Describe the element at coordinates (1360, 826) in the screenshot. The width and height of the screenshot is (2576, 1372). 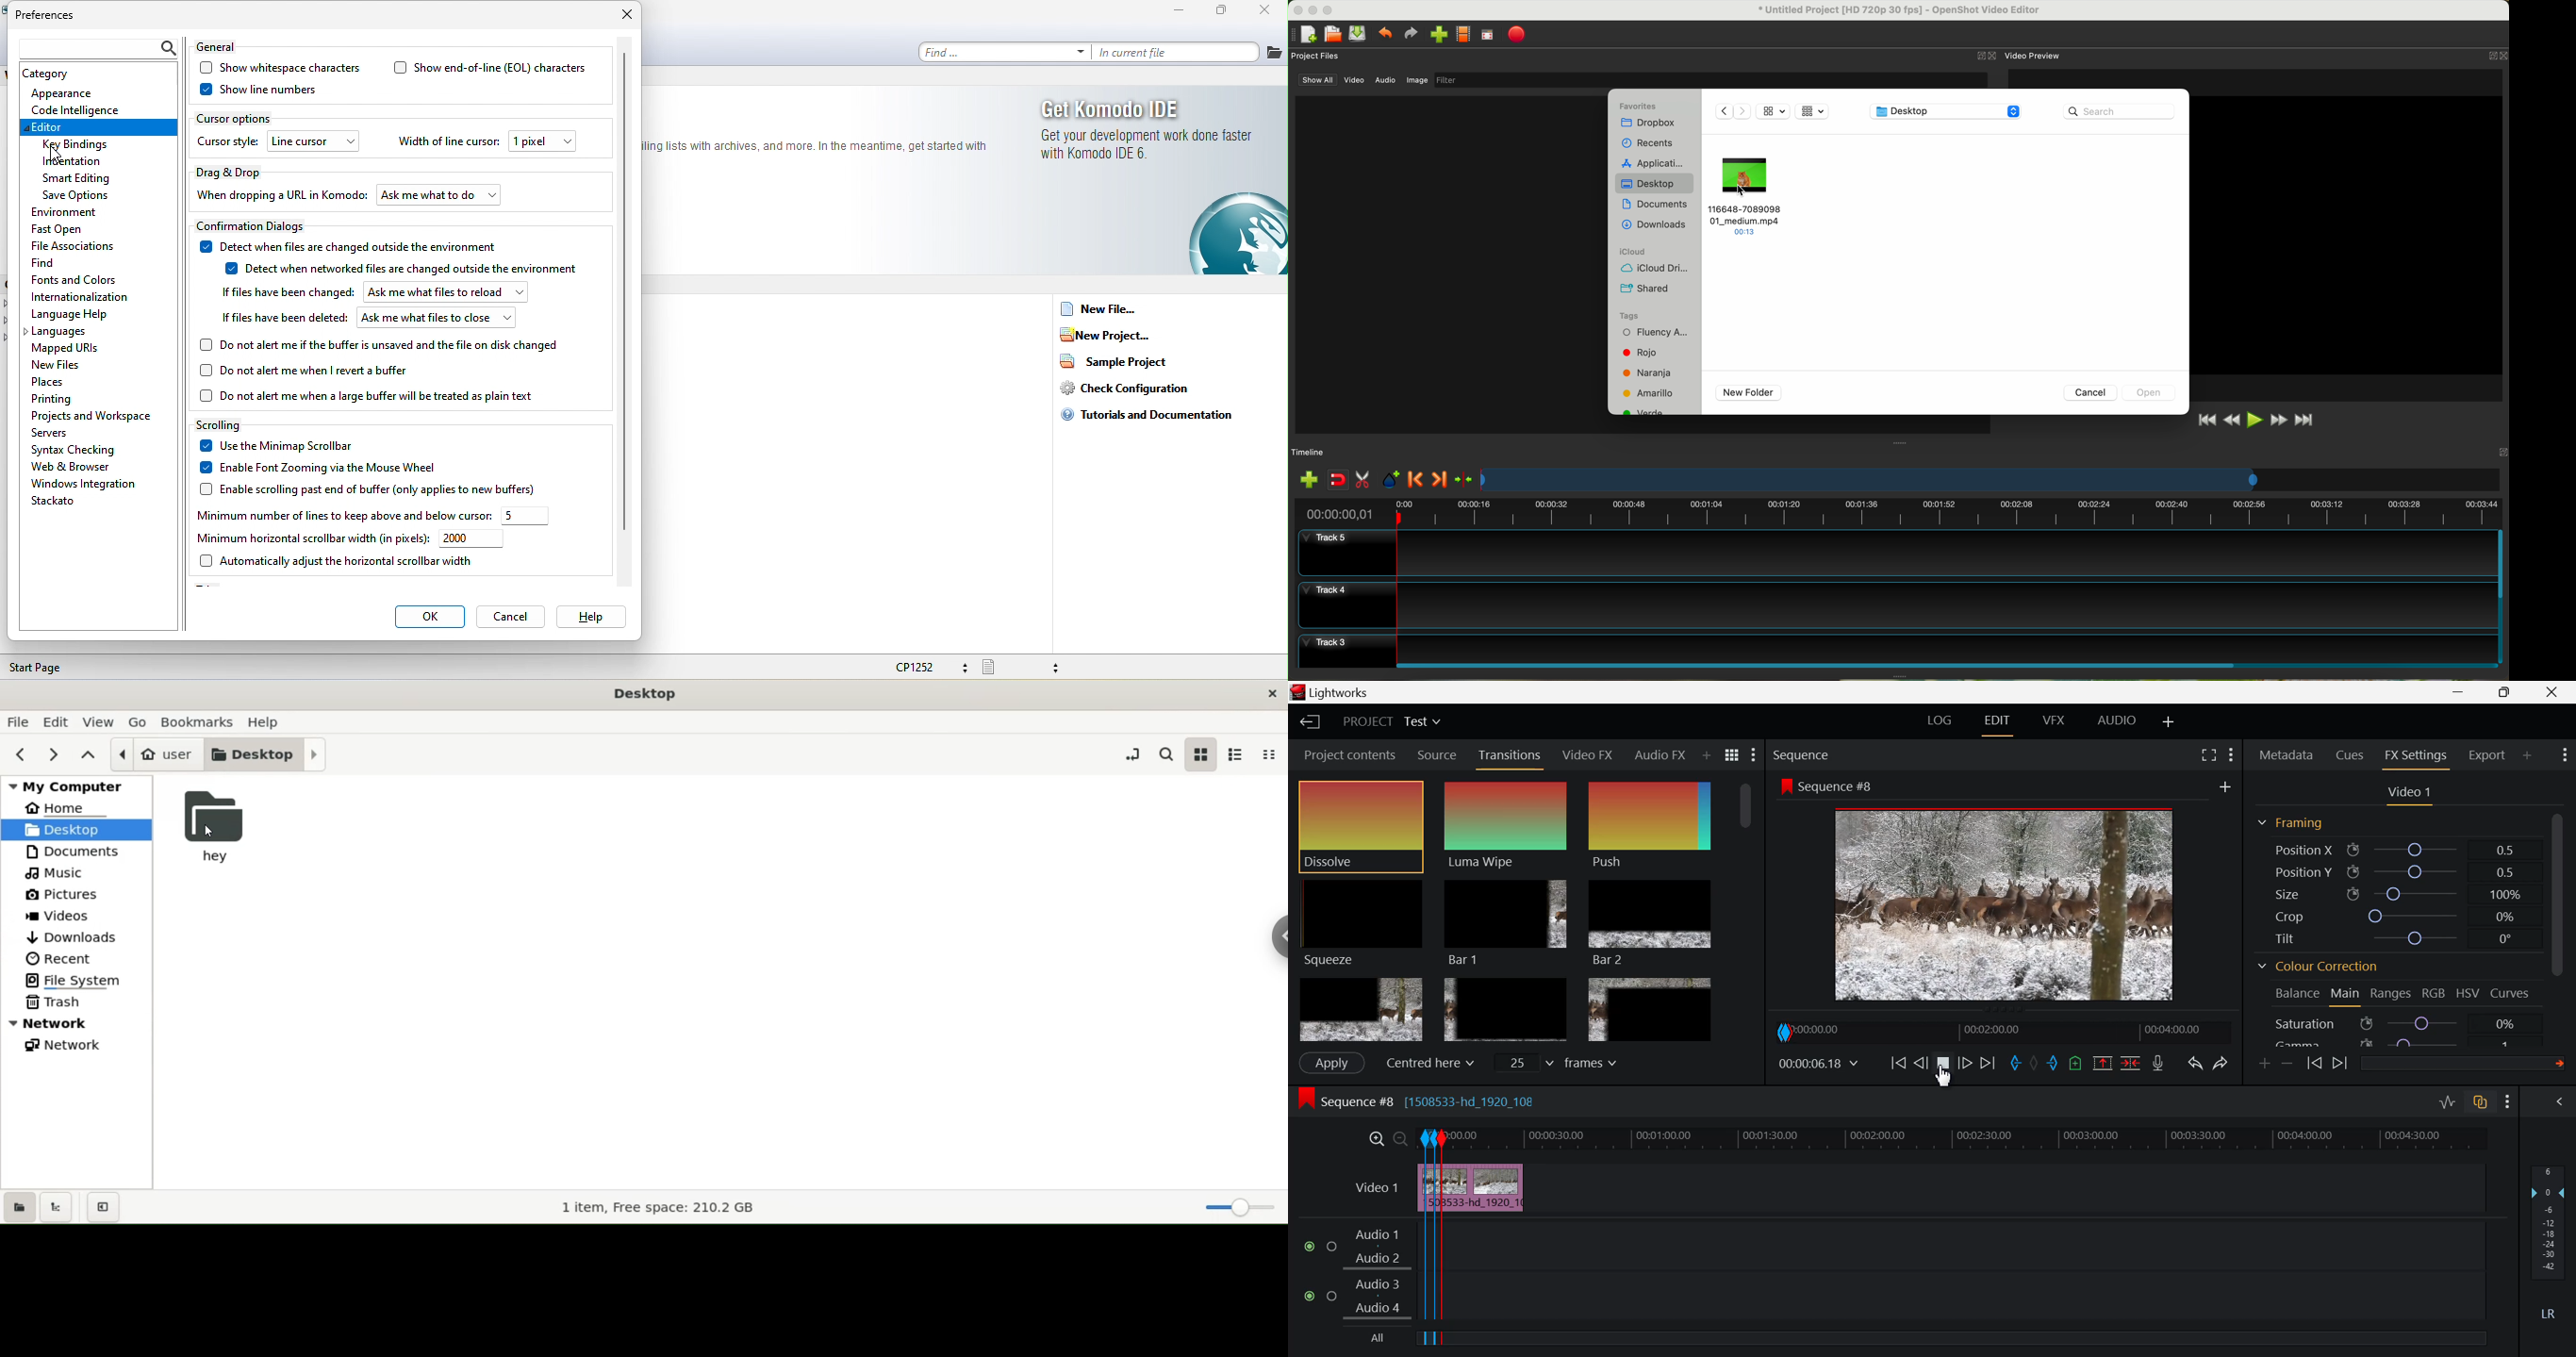
I see `Dissolve Effect` at that location.